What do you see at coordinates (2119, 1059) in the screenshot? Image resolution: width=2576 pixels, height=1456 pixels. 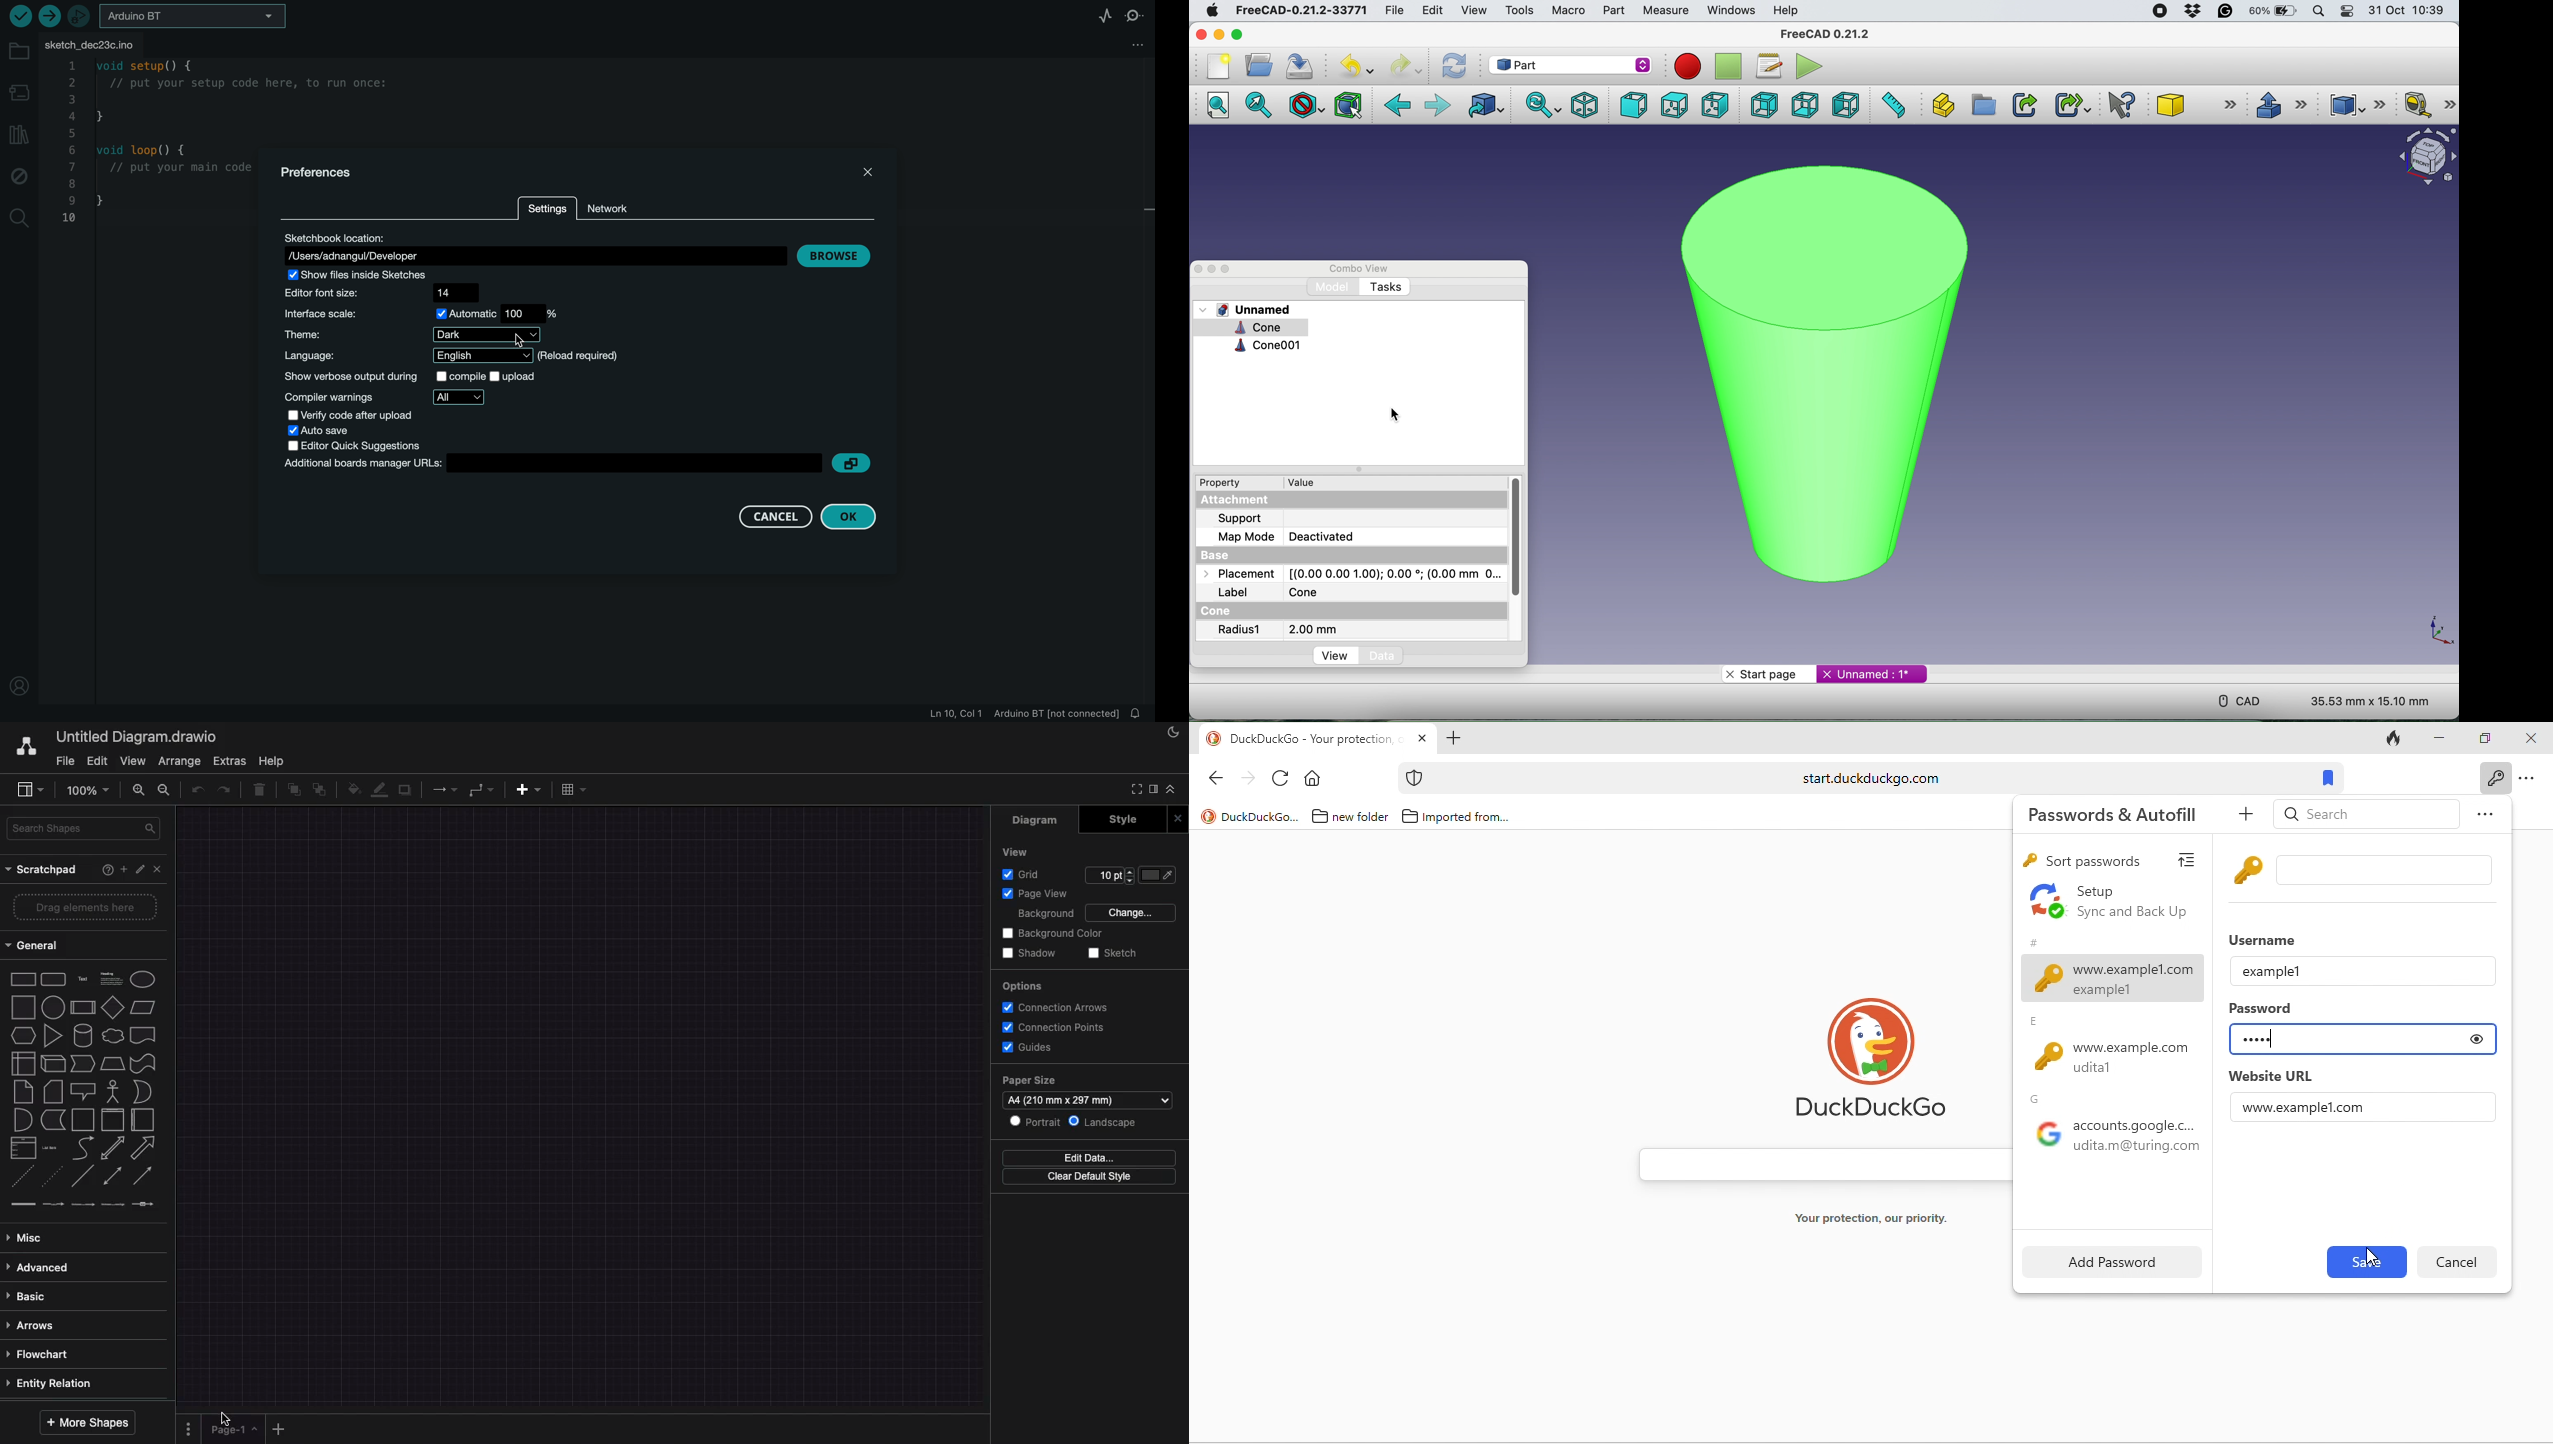 I see `www.example.com` at bounding box center [2119, 1059].